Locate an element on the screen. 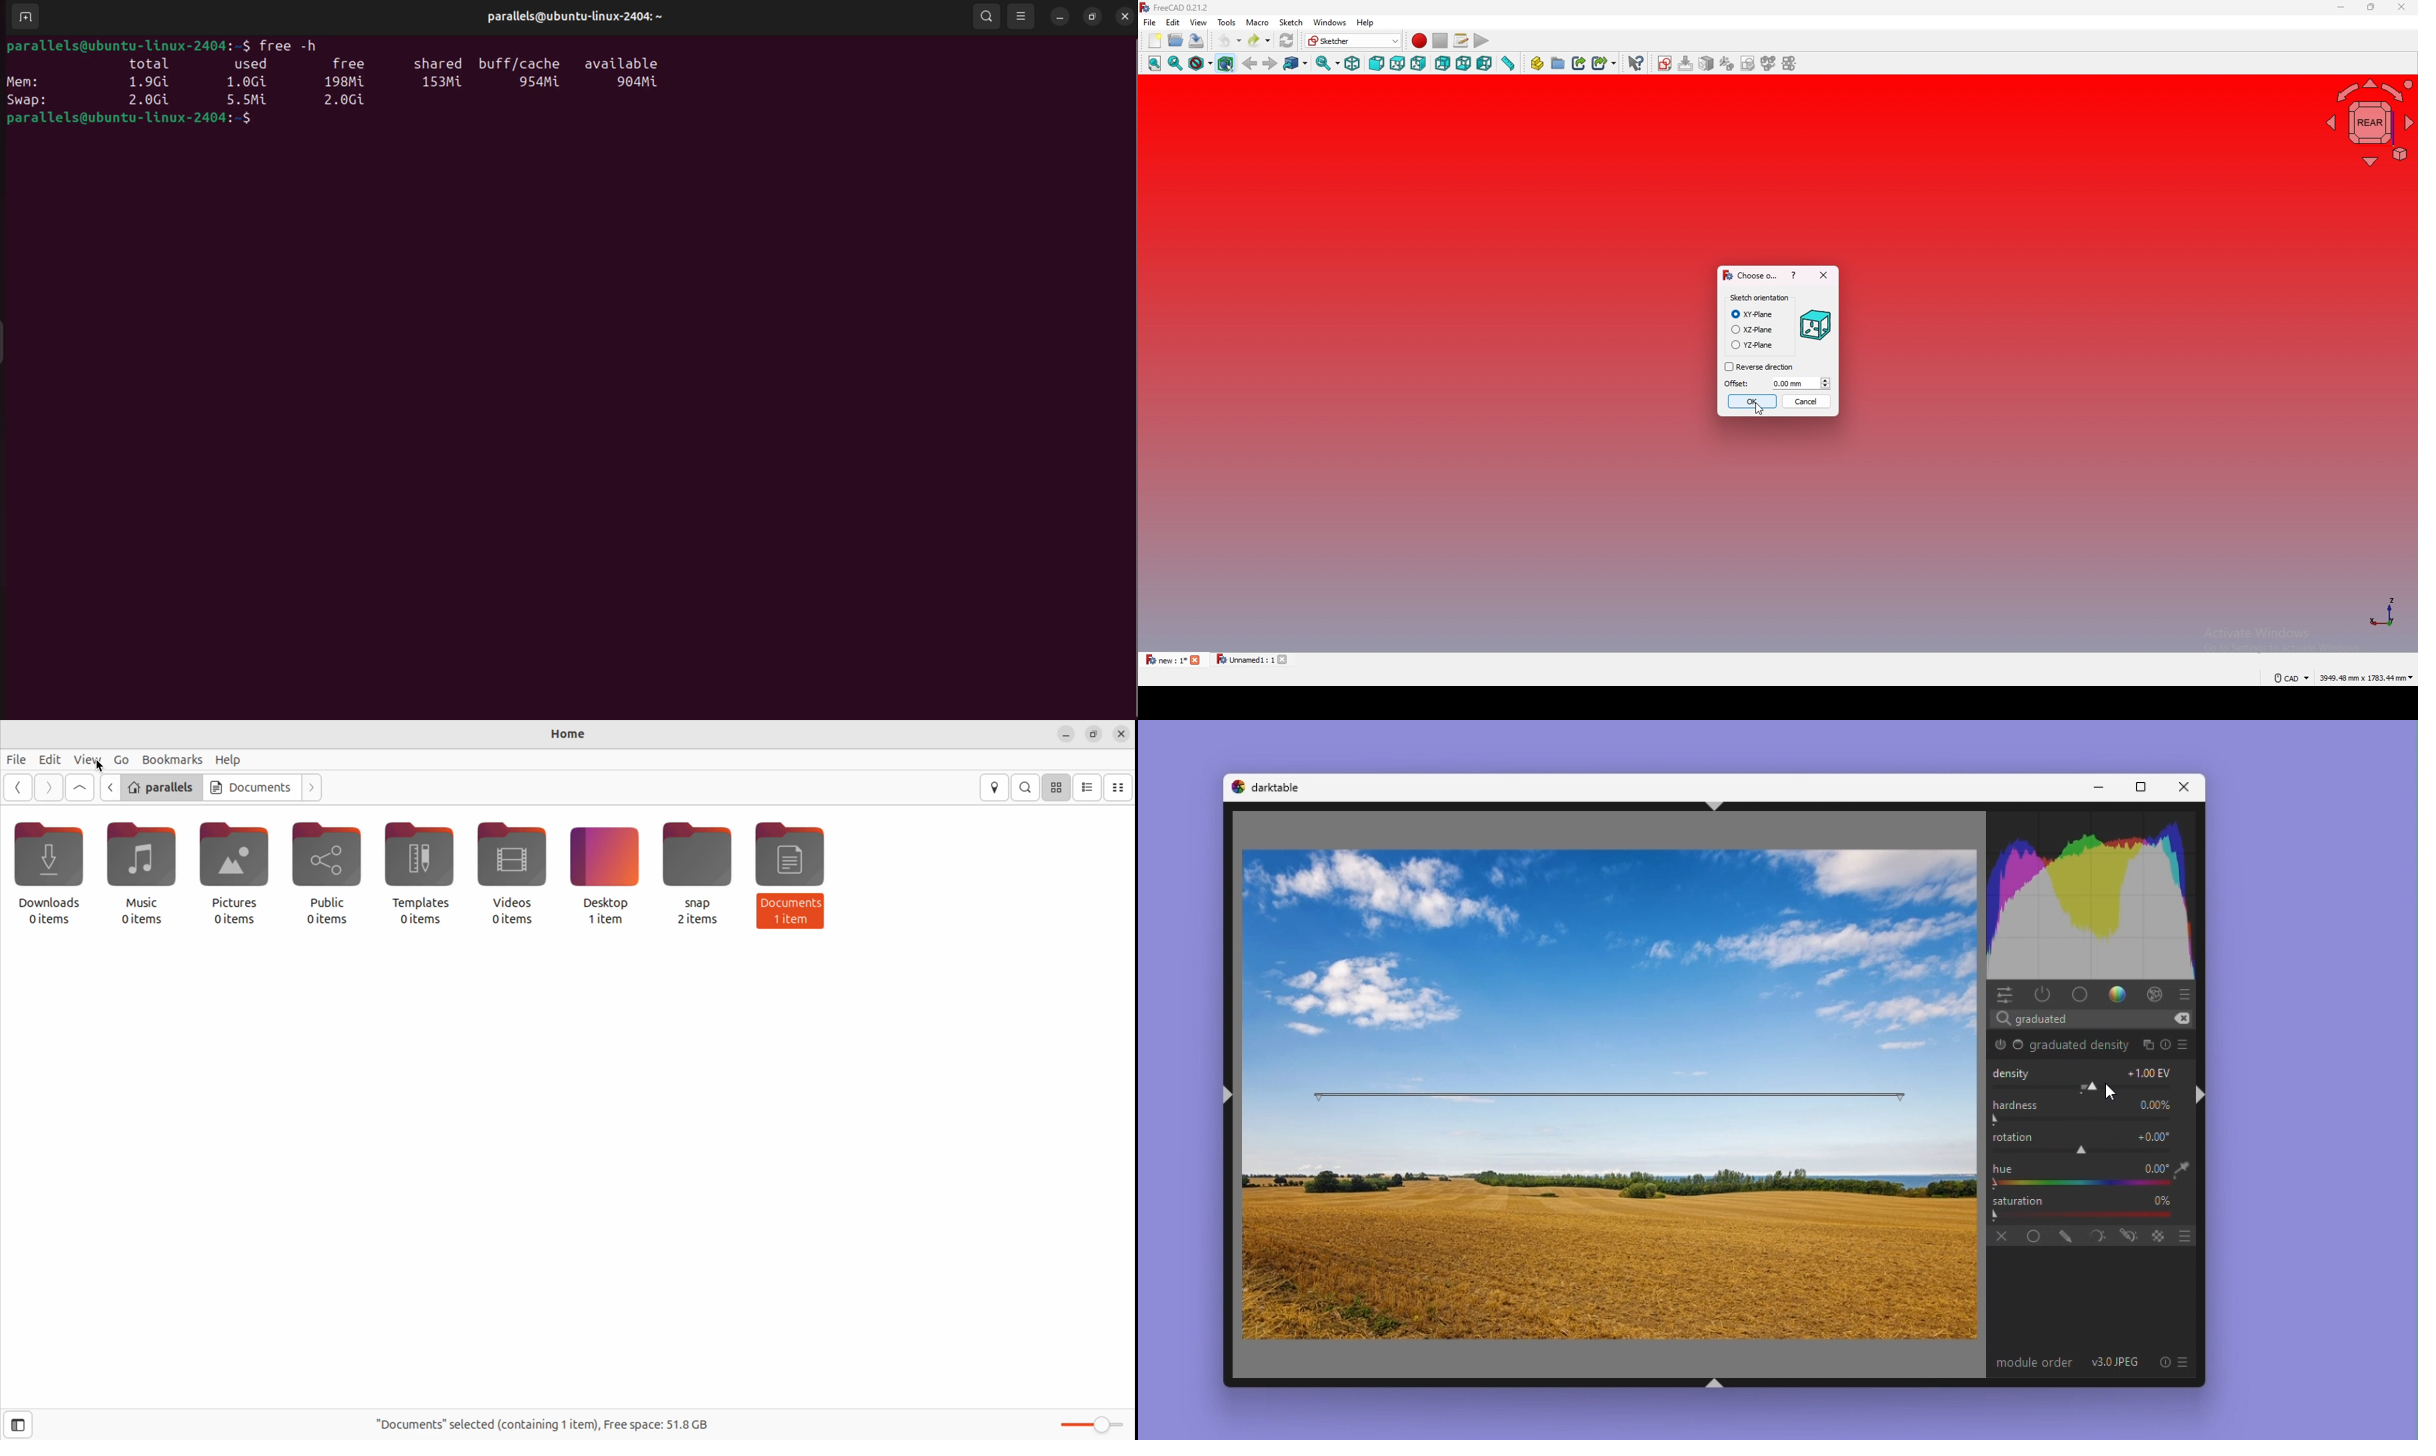 The height and width of the screenshot is (1456, 2436). 1.0Gi is located at coordinates (251, 82).